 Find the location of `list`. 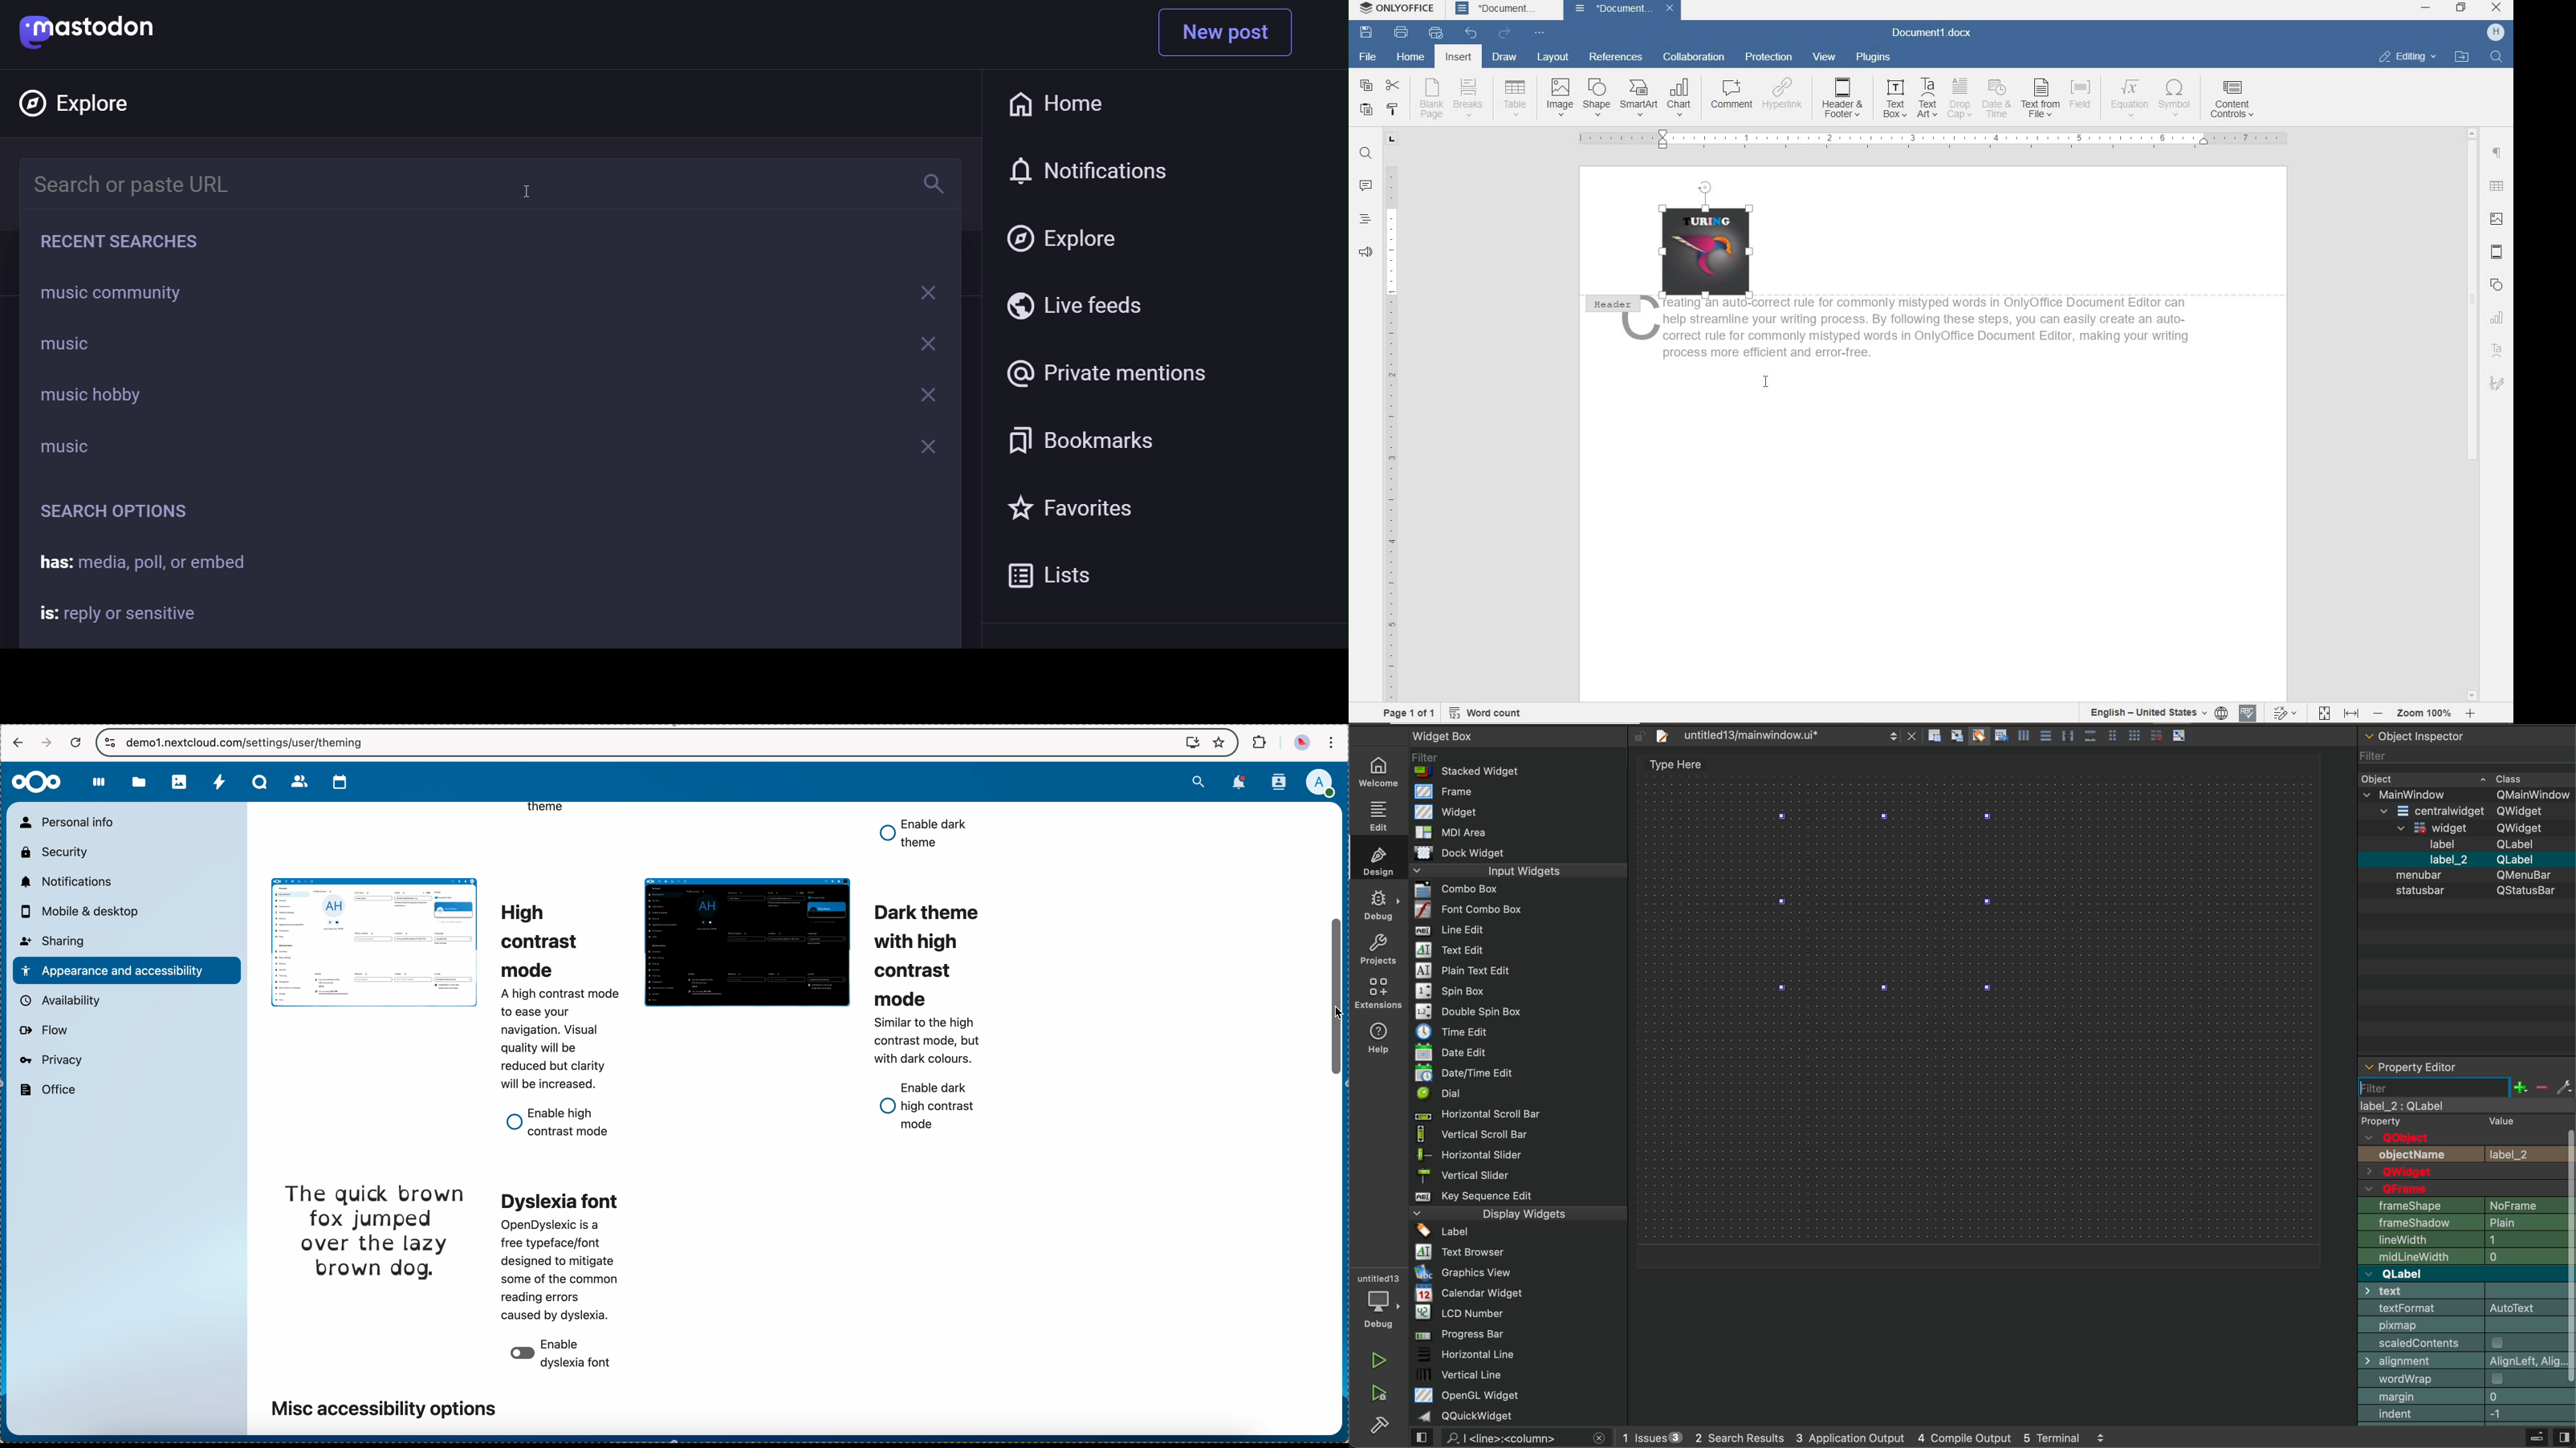

list is located at coordinates (1053, 573).